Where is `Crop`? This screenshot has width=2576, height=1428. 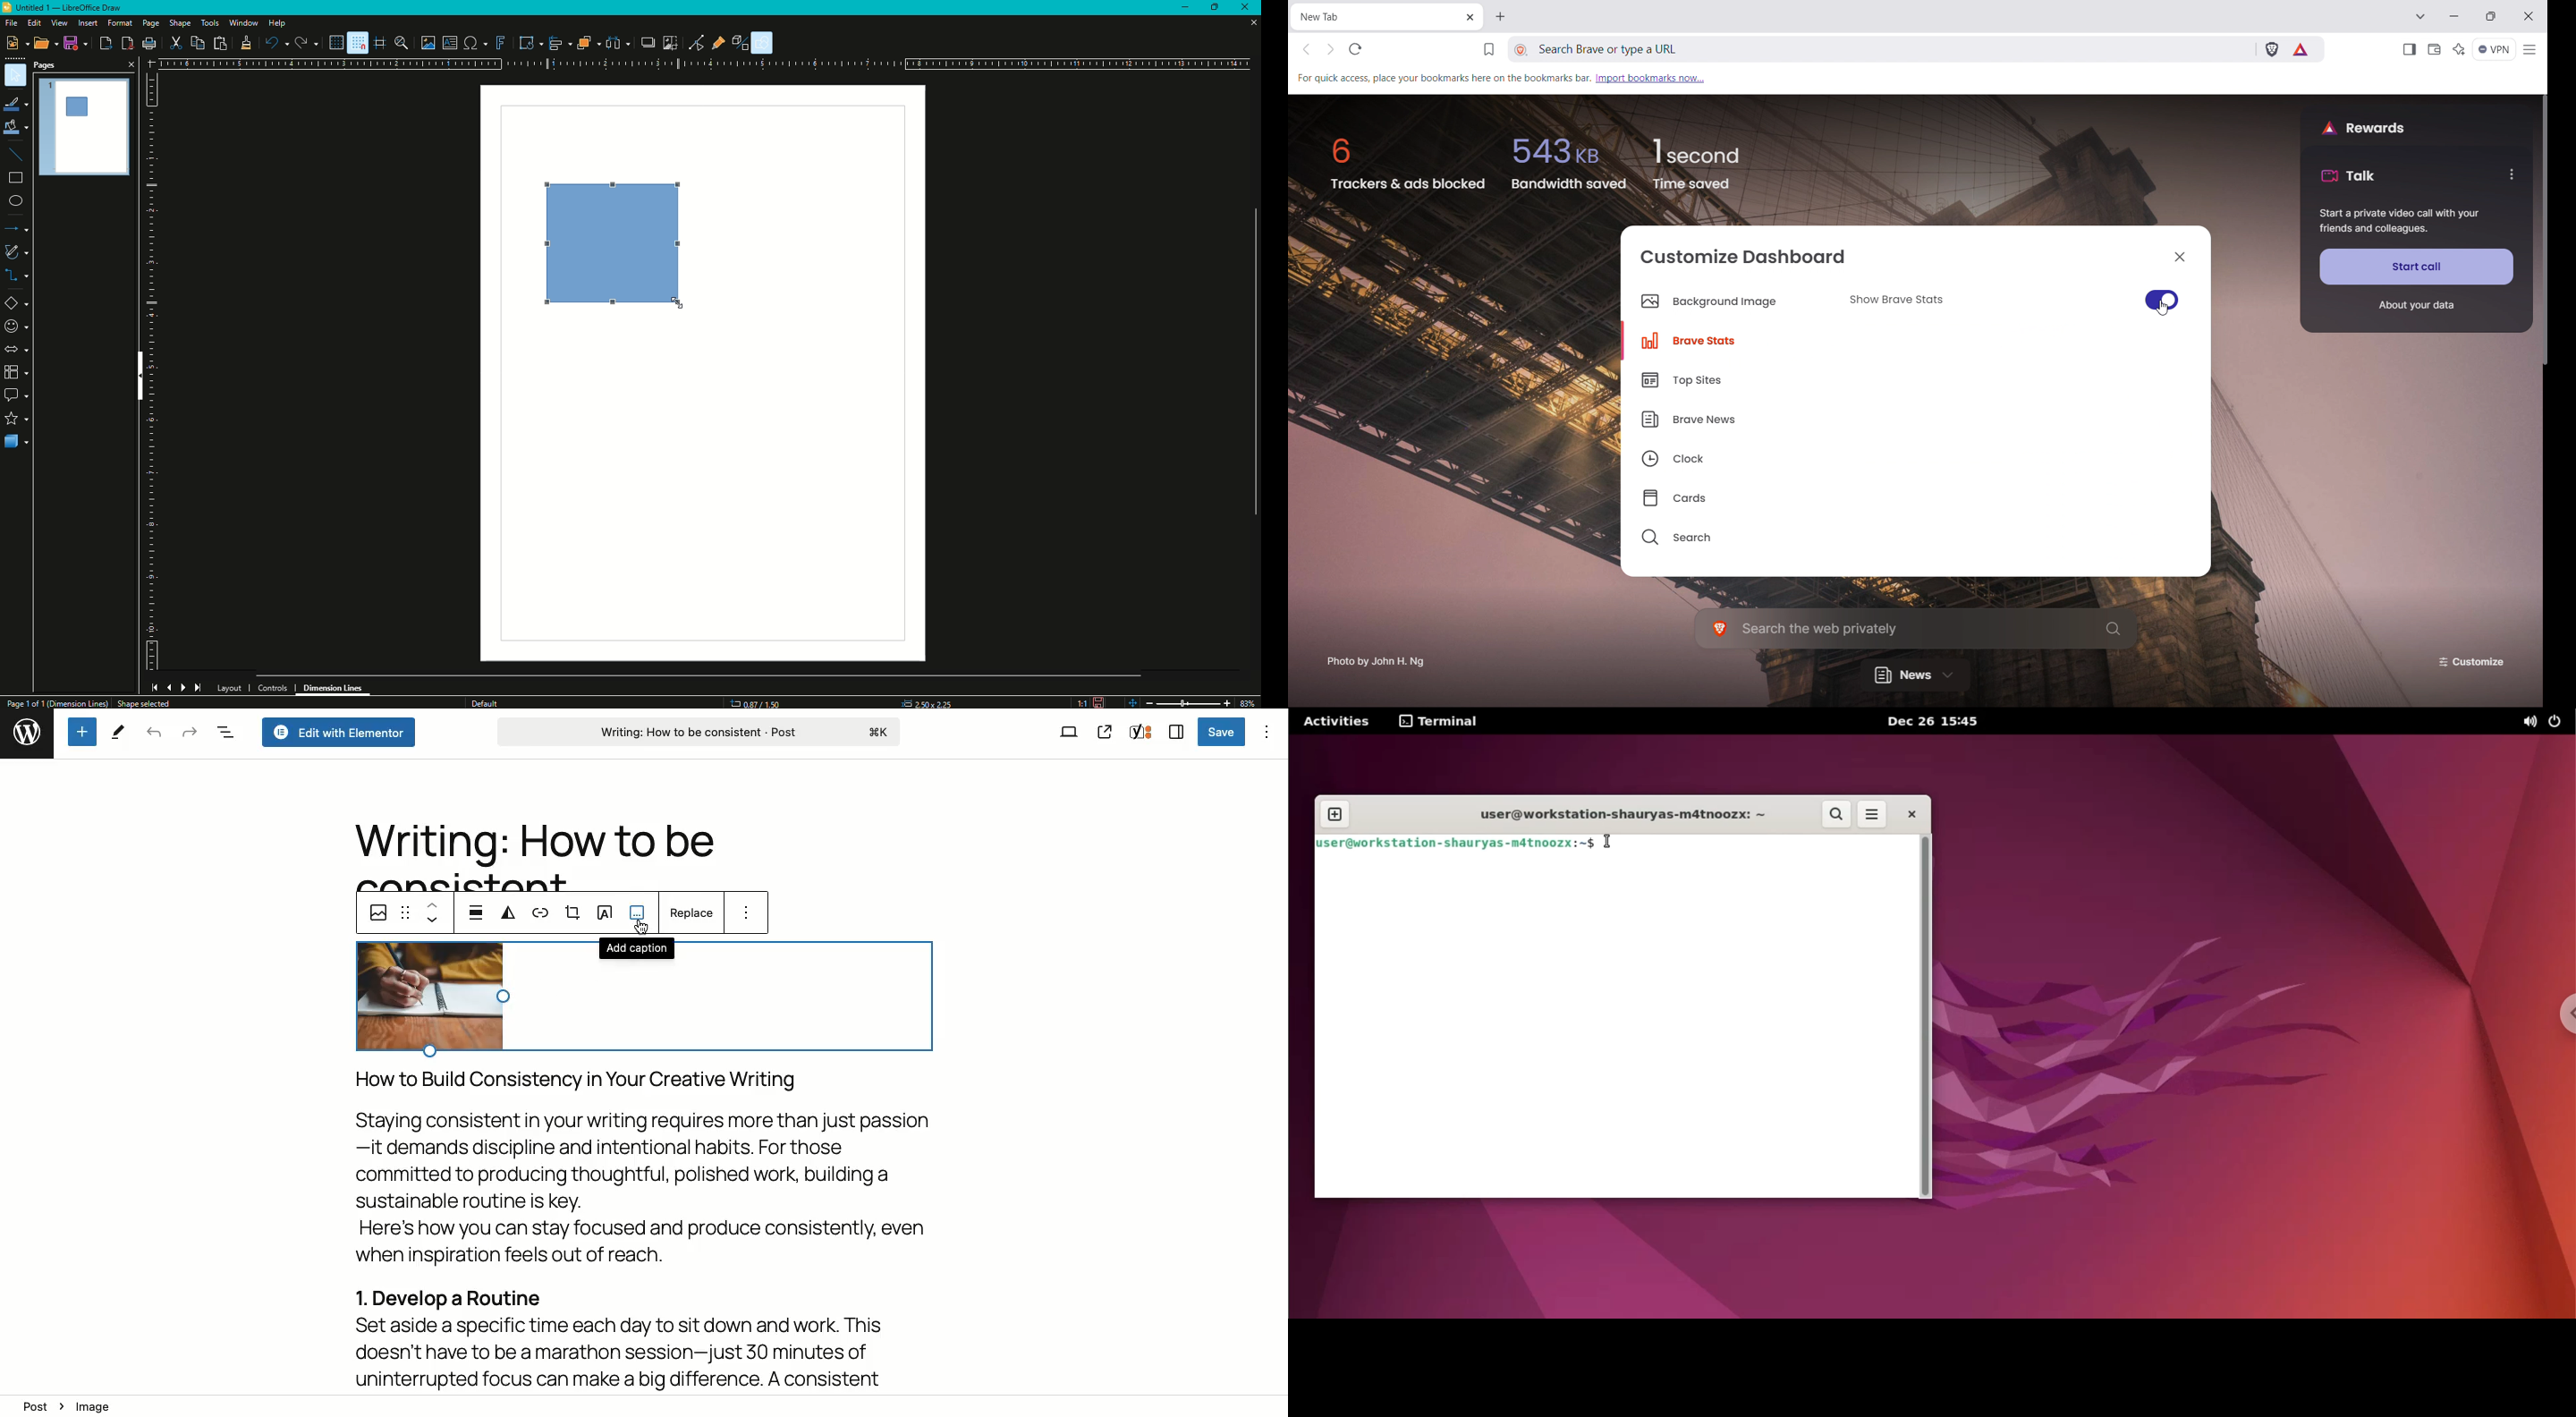 Crop is located at coordinates (573, 913).